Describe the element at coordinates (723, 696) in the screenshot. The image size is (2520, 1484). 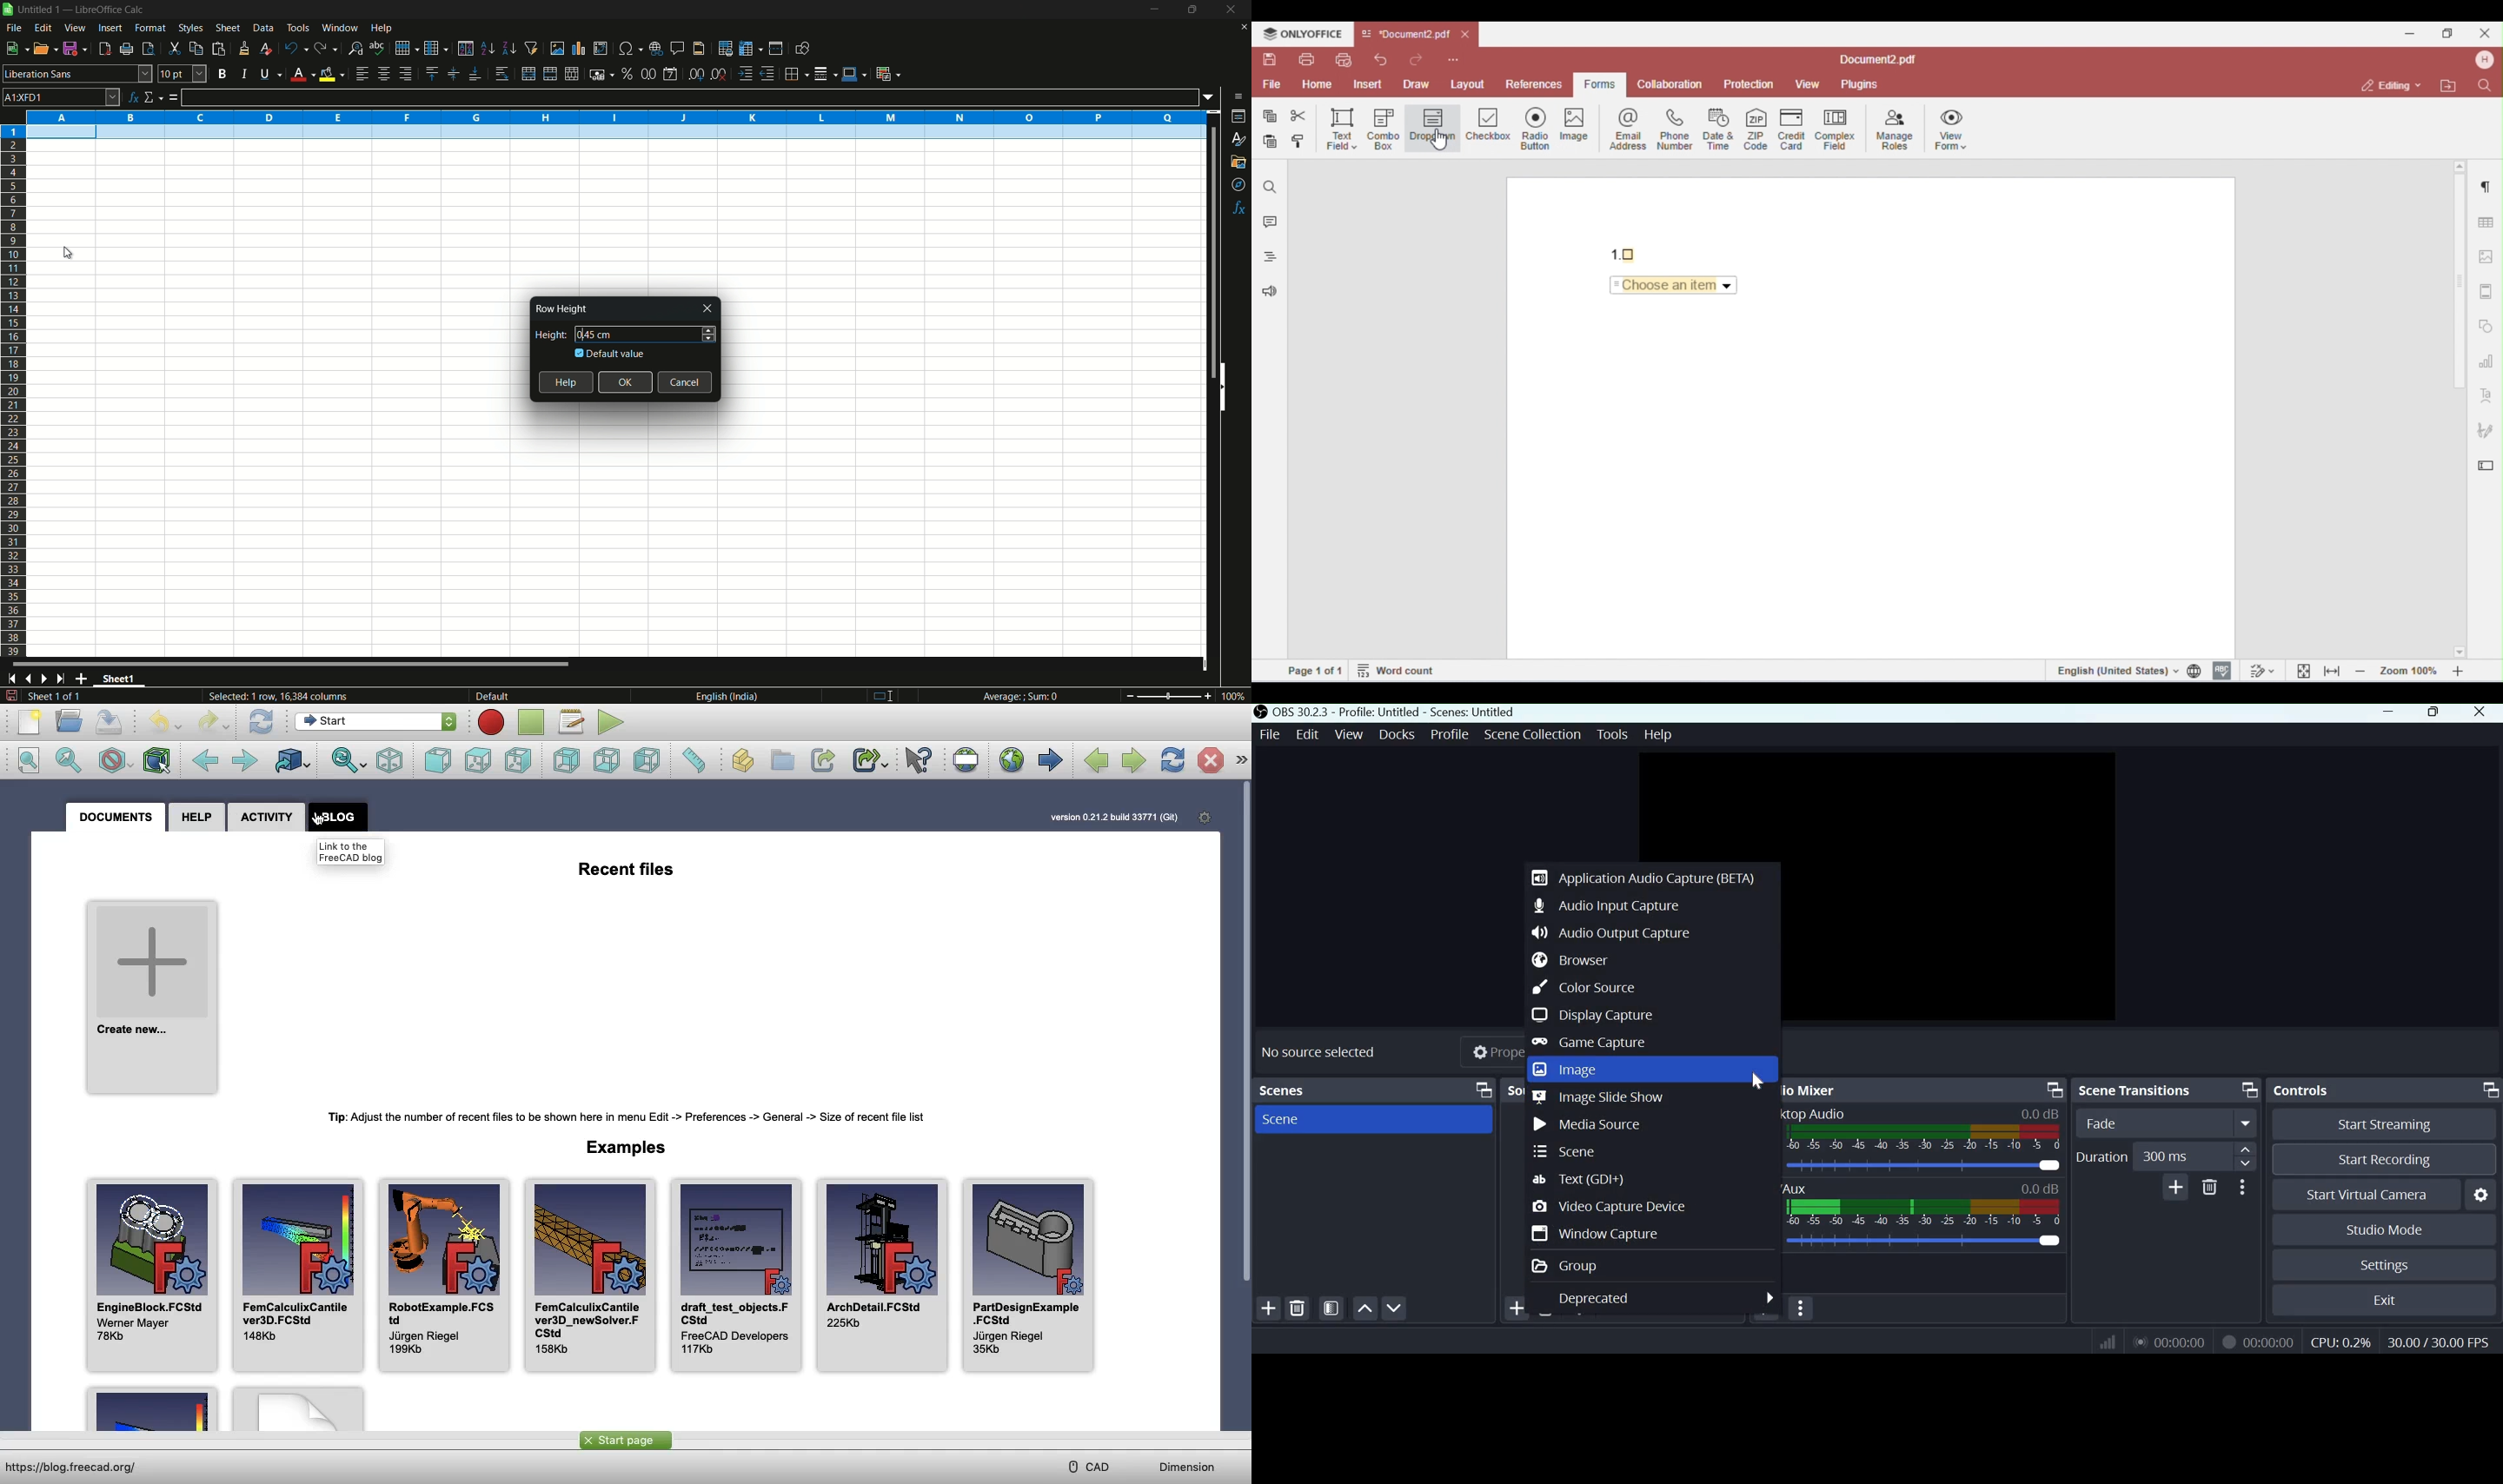
I see `language english(india)` at that location.